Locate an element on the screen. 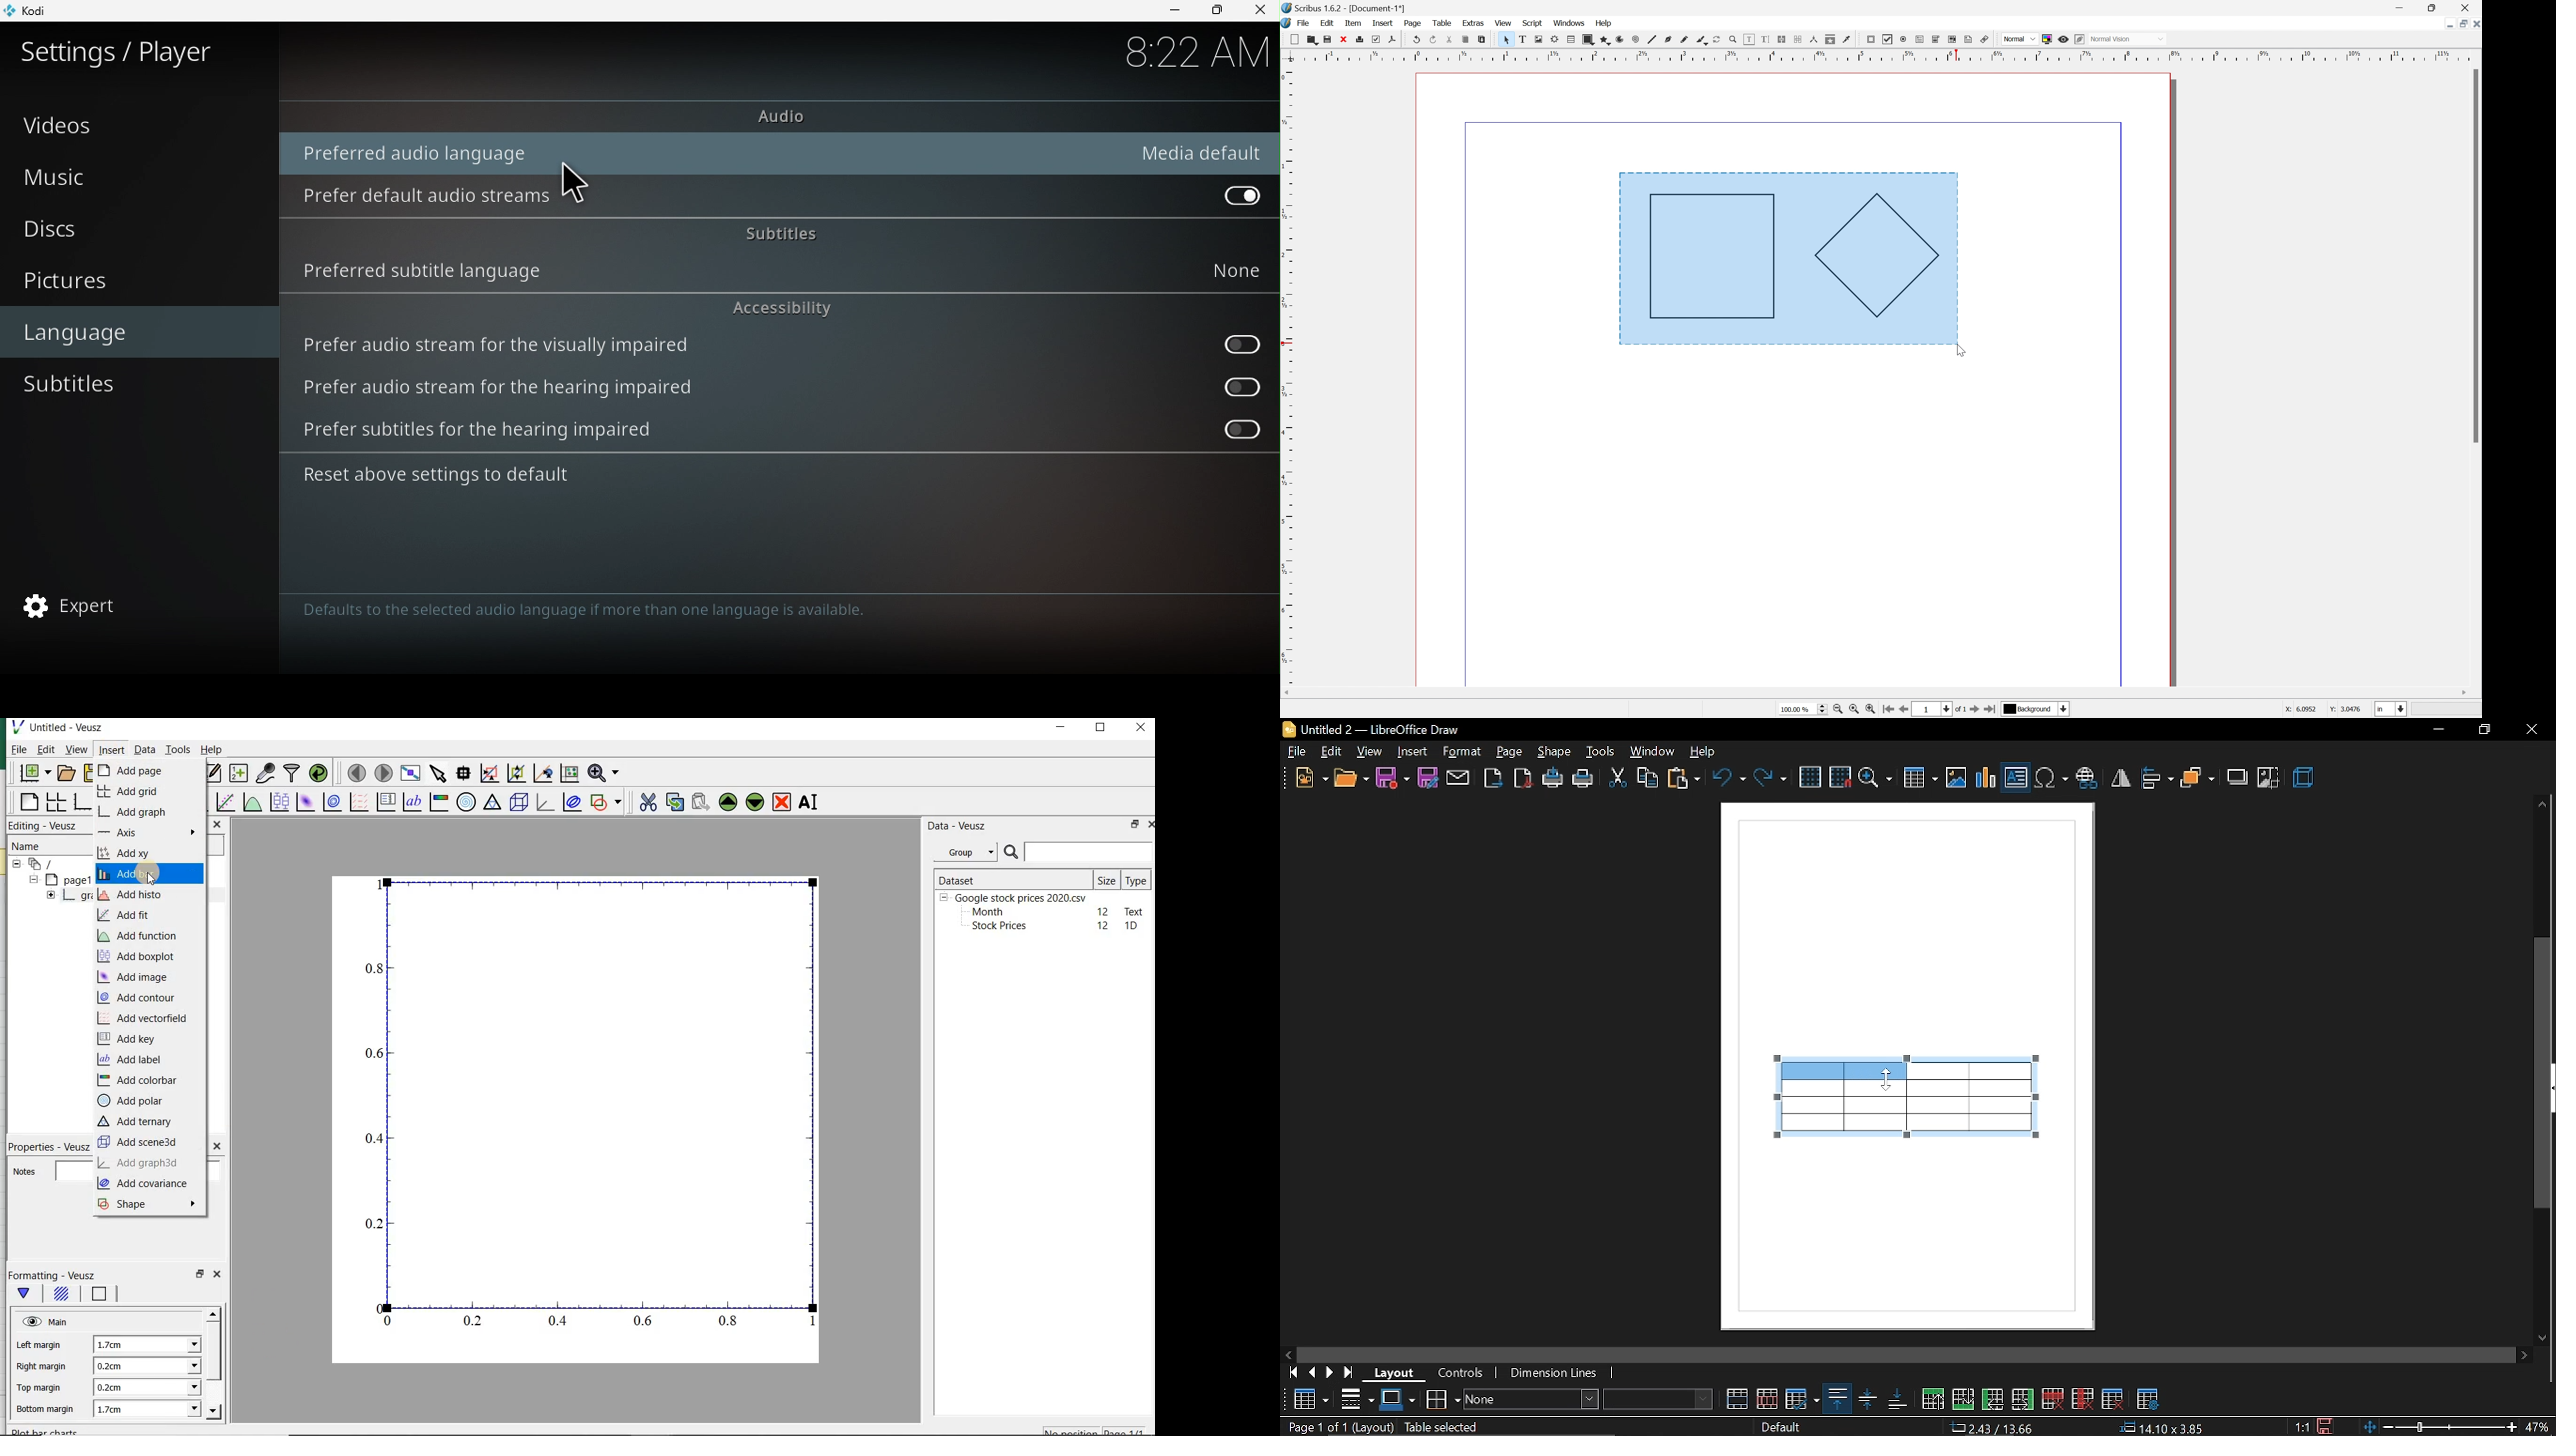 The width and height of the screenshot is (2576, 1456). edit contents of frame is located at coordinates (1748, 39).